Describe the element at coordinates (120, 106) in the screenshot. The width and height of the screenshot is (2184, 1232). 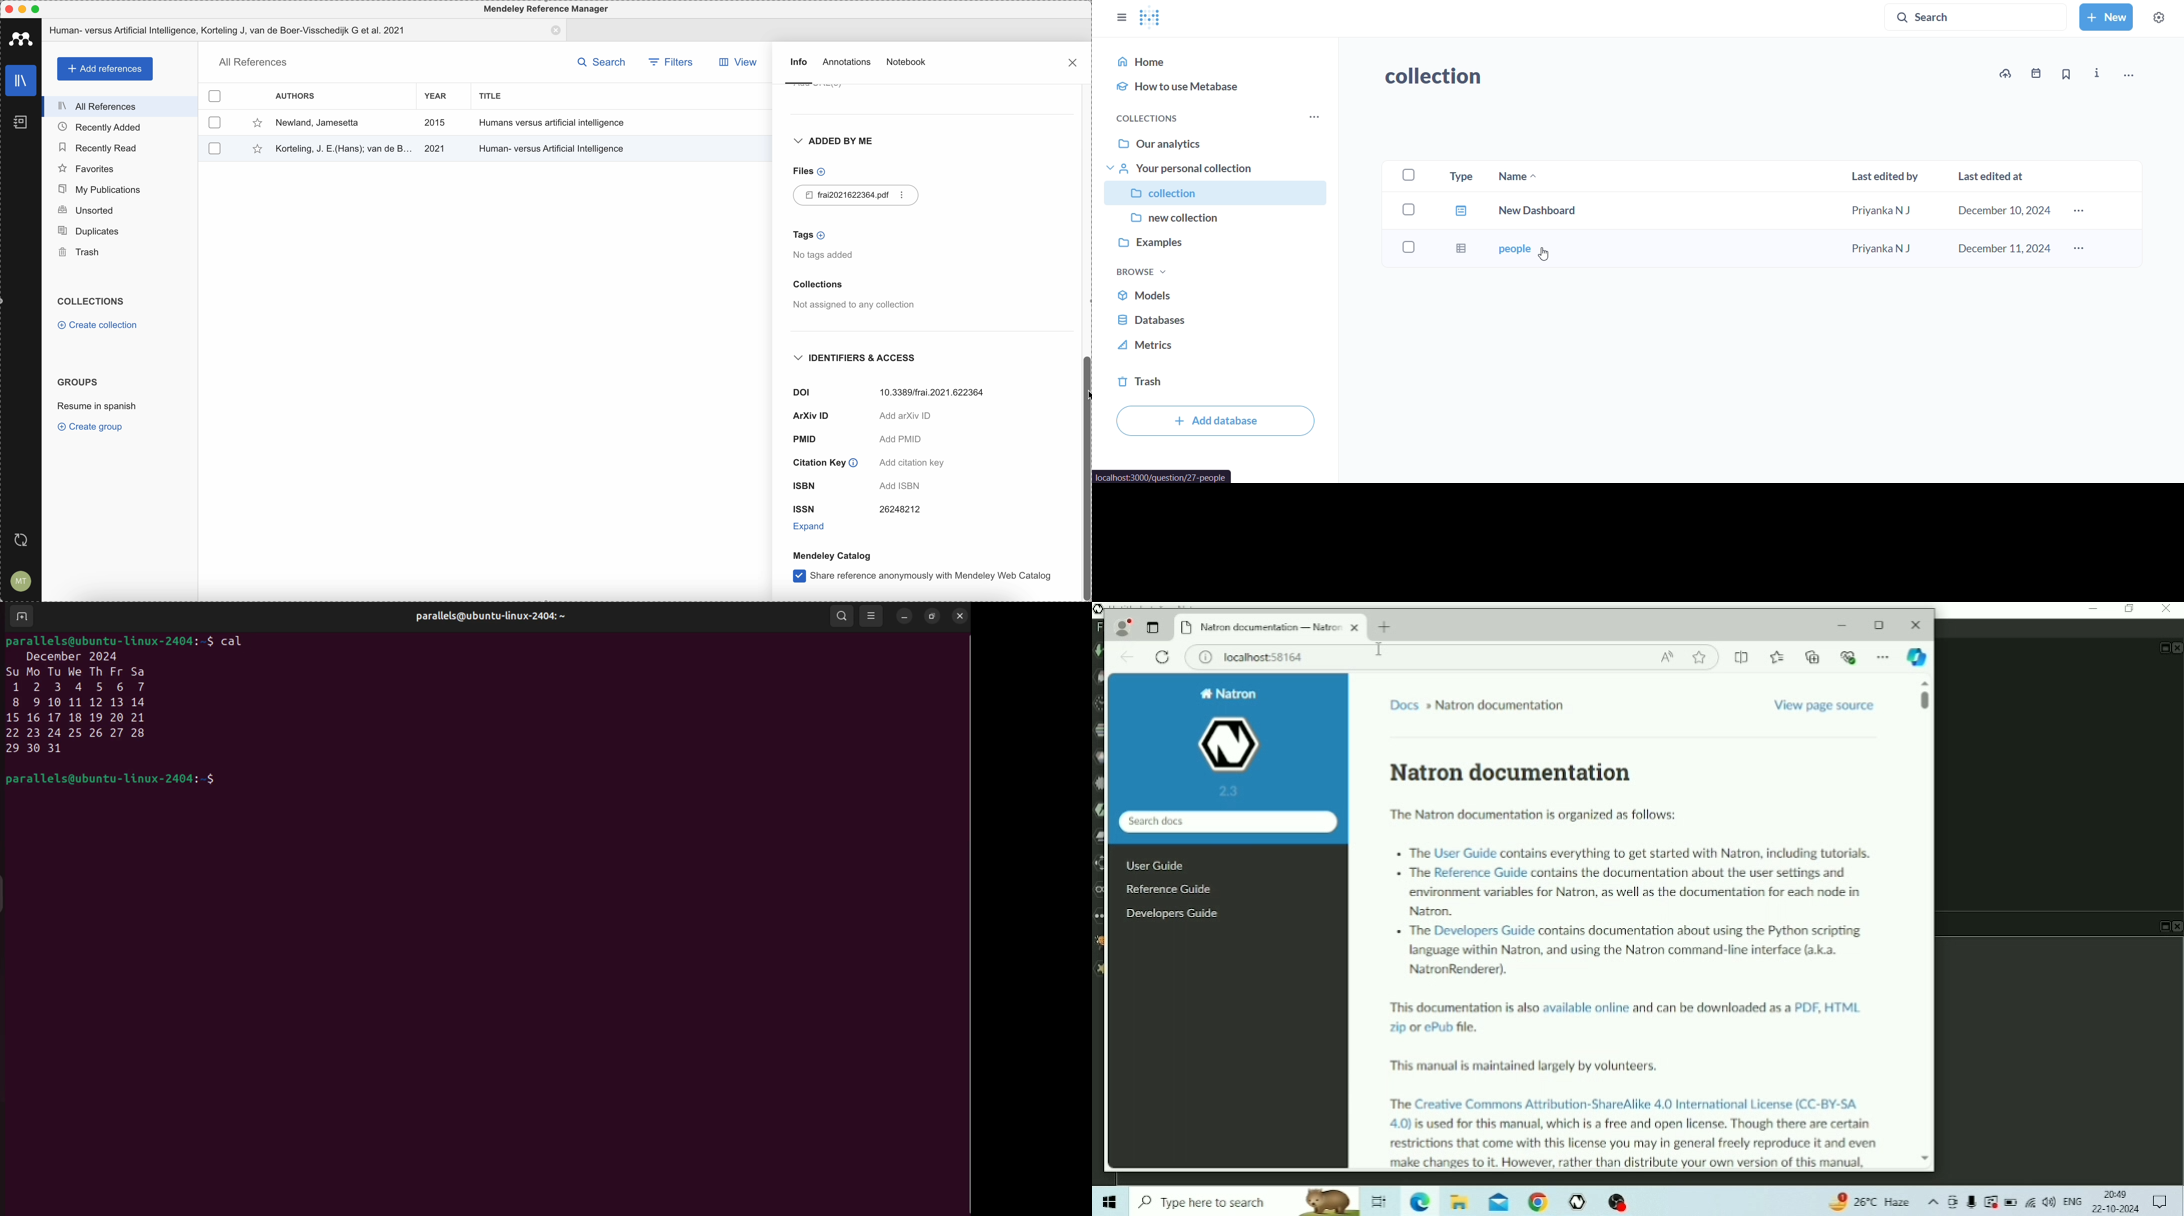
I see `all references` at that location.